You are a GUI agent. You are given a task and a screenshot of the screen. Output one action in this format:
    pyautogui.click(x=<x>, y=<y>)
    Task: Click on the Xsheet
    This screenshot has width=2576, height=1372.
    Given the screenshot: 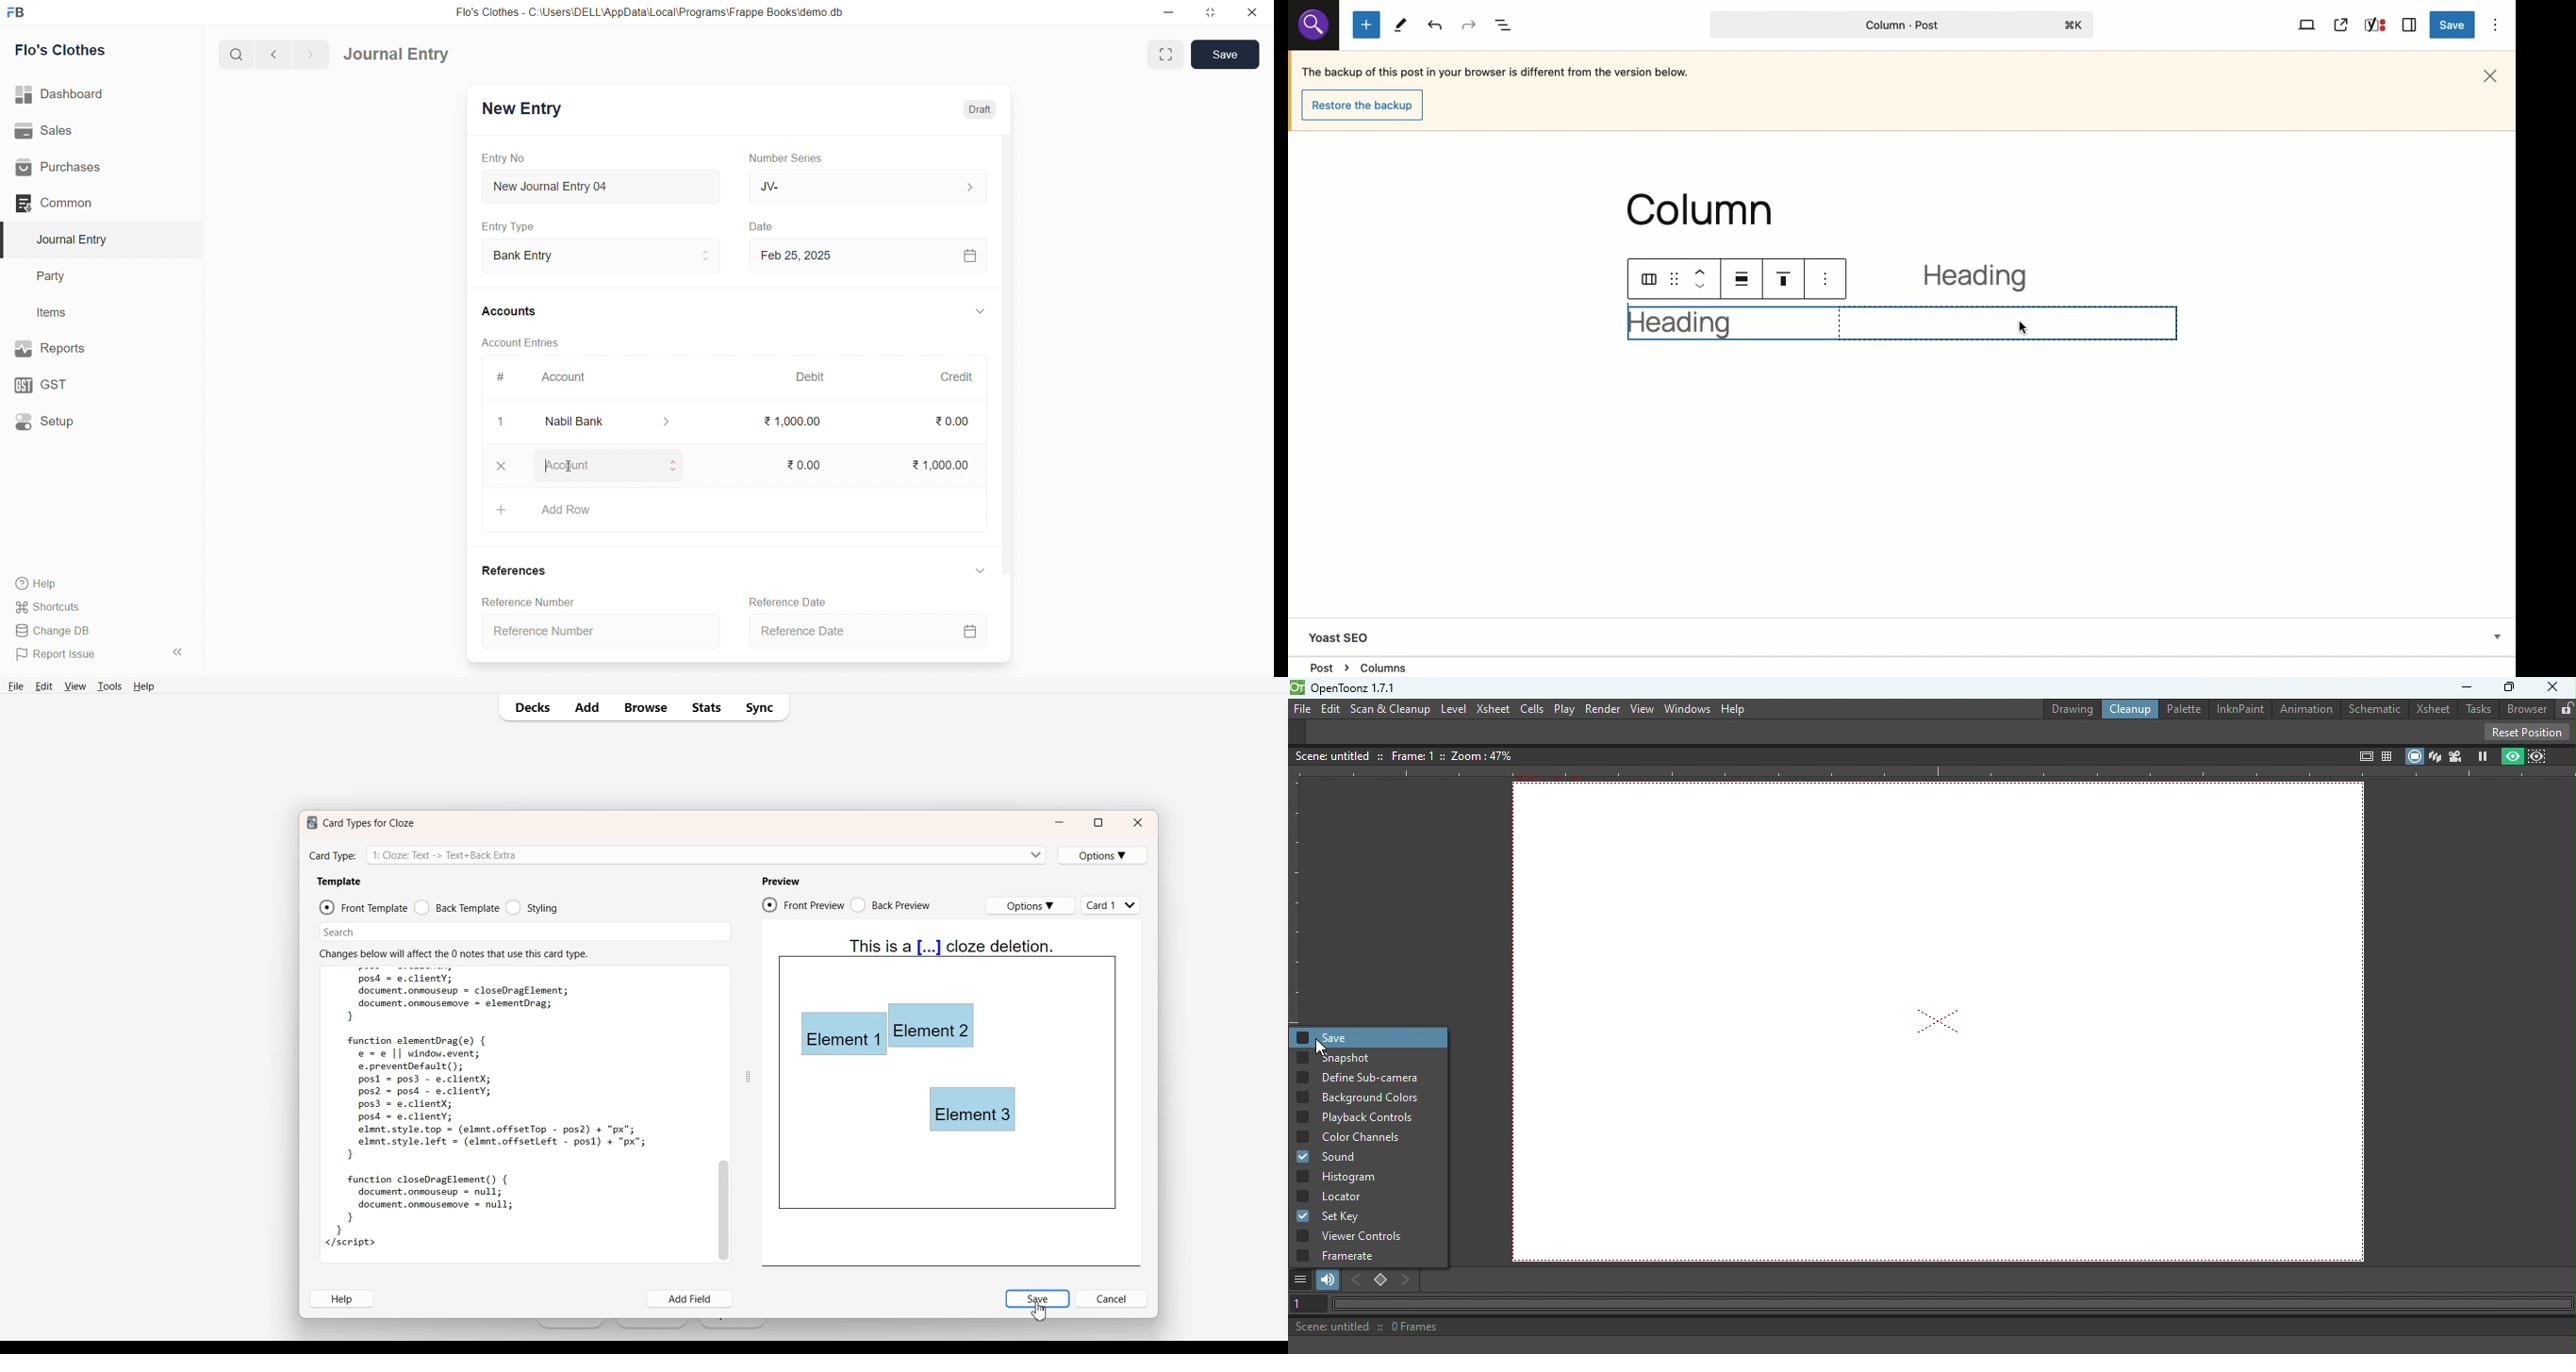 What is the action you would take?
    pyautogui.click(x=1493, y=710)
    